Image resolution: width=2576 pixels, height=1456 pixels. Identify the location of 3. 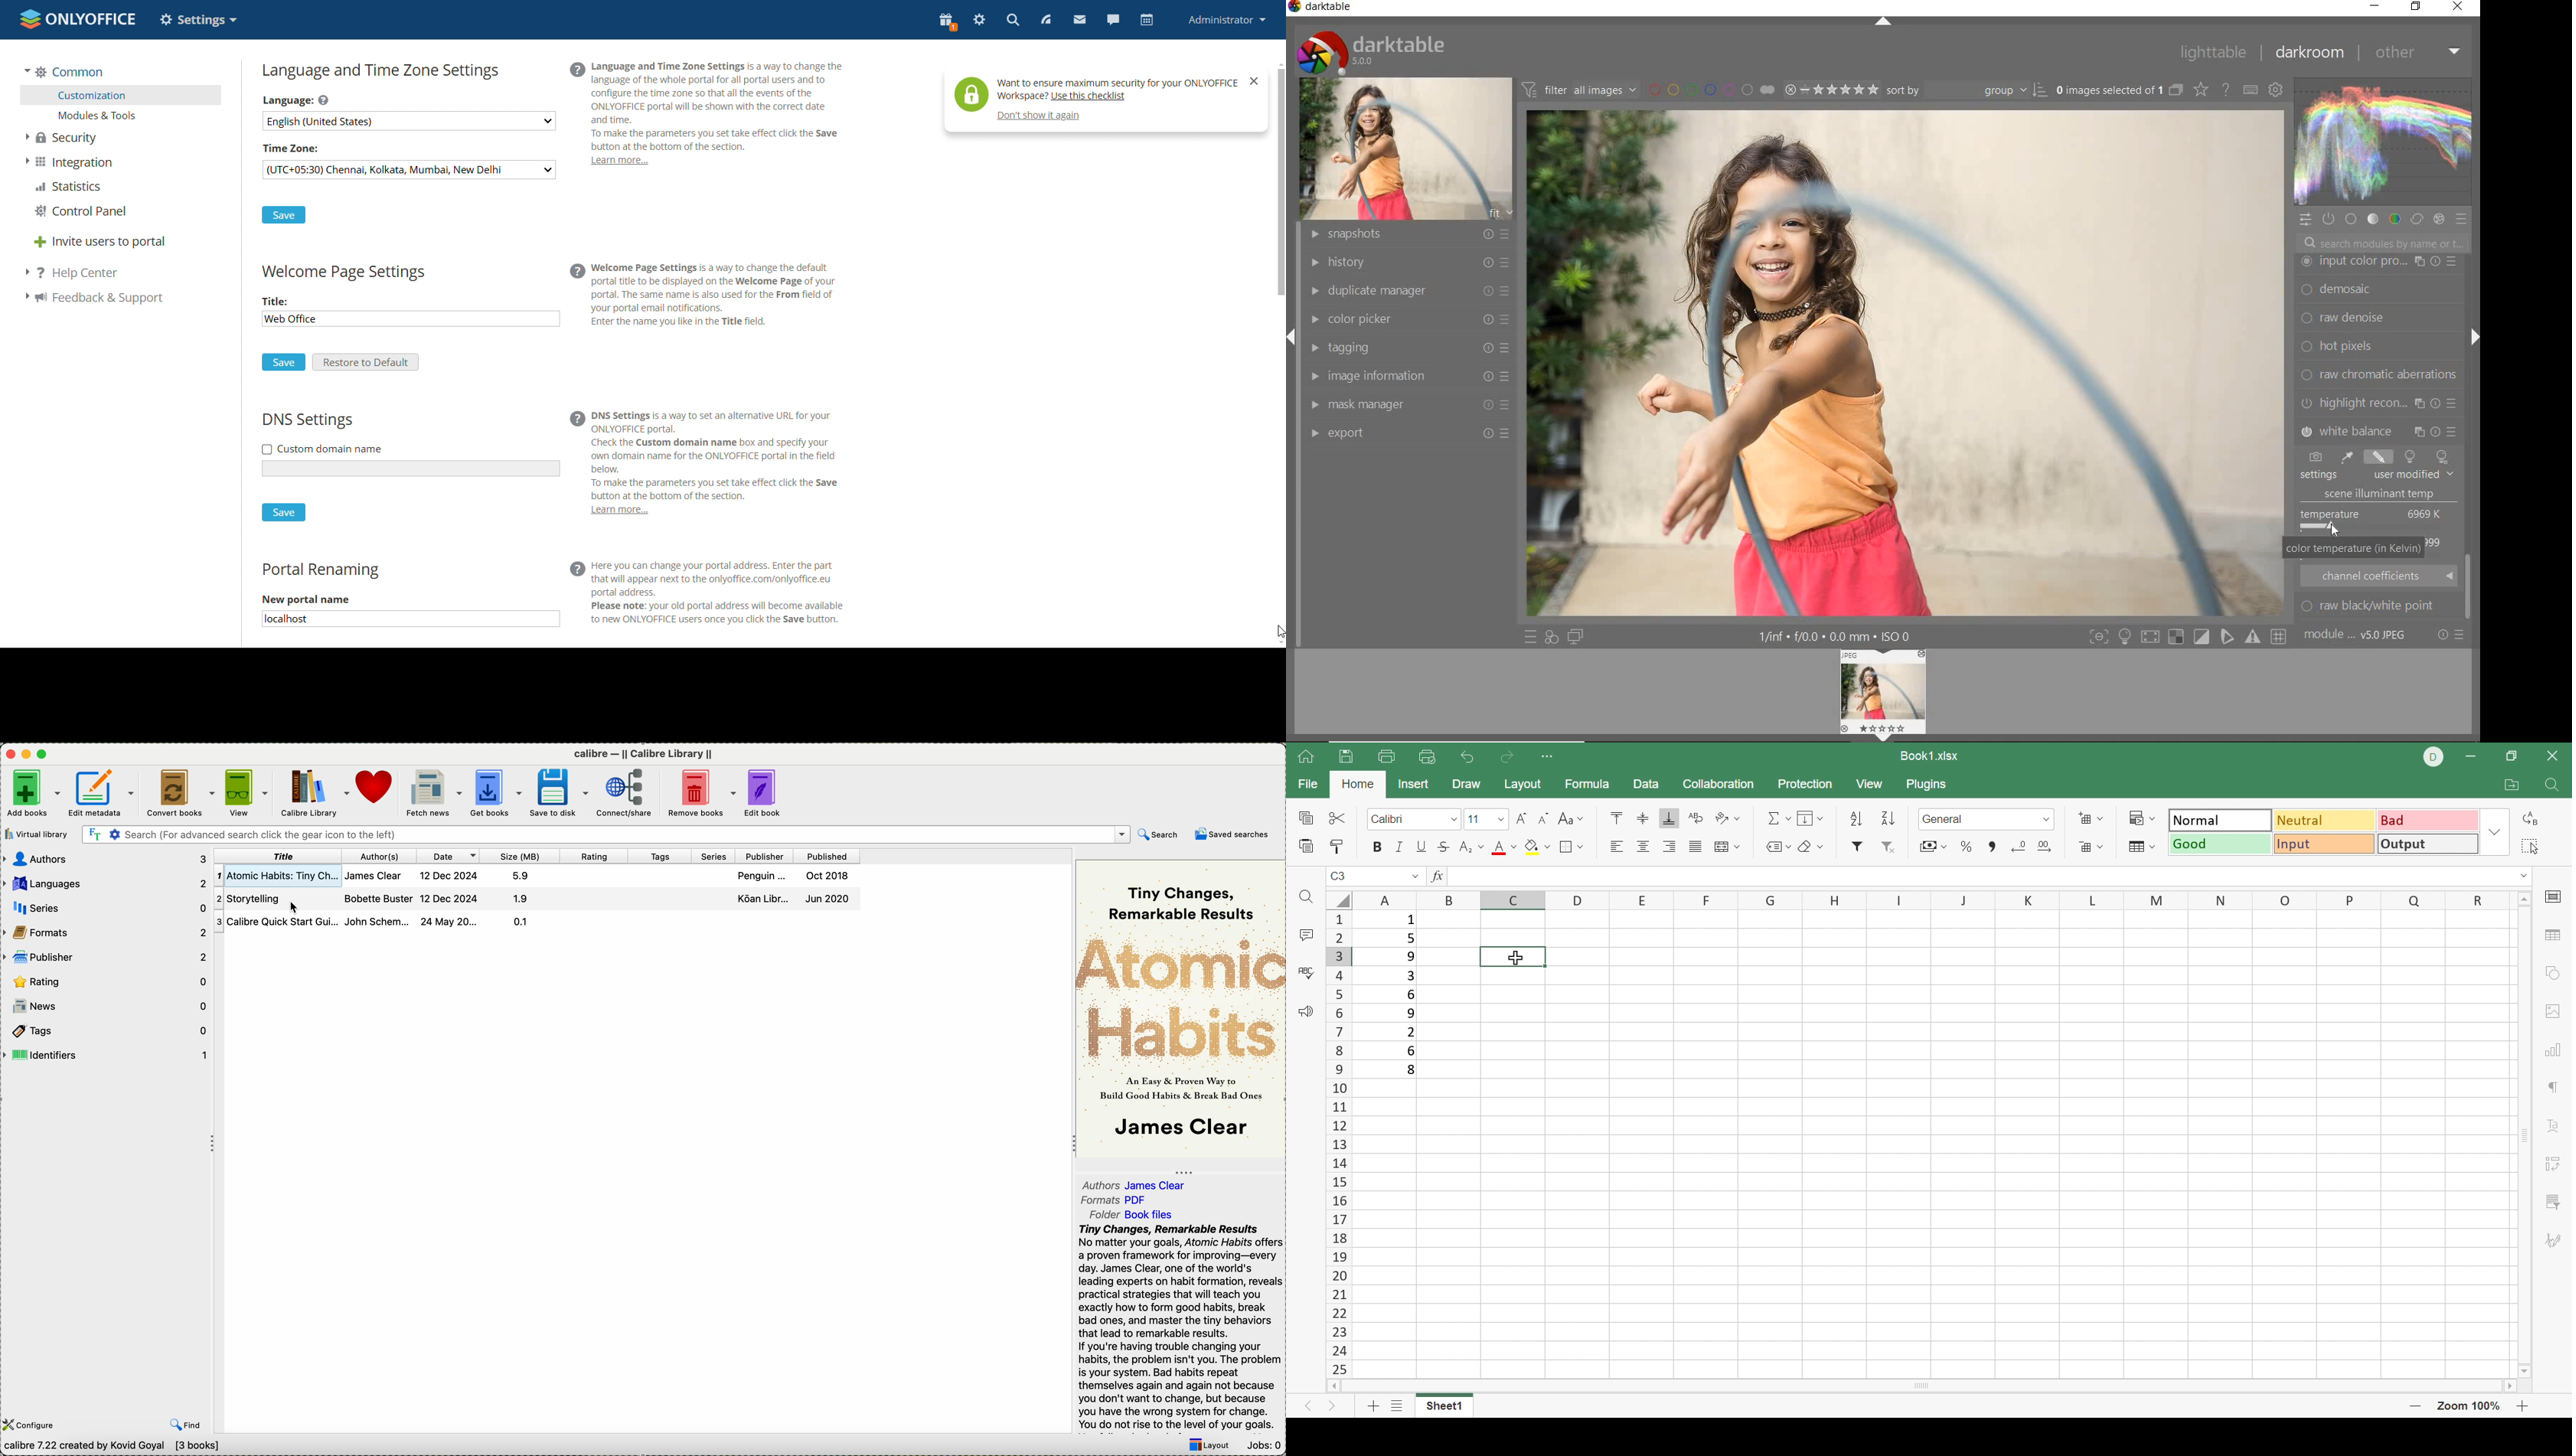
(1411, 977).